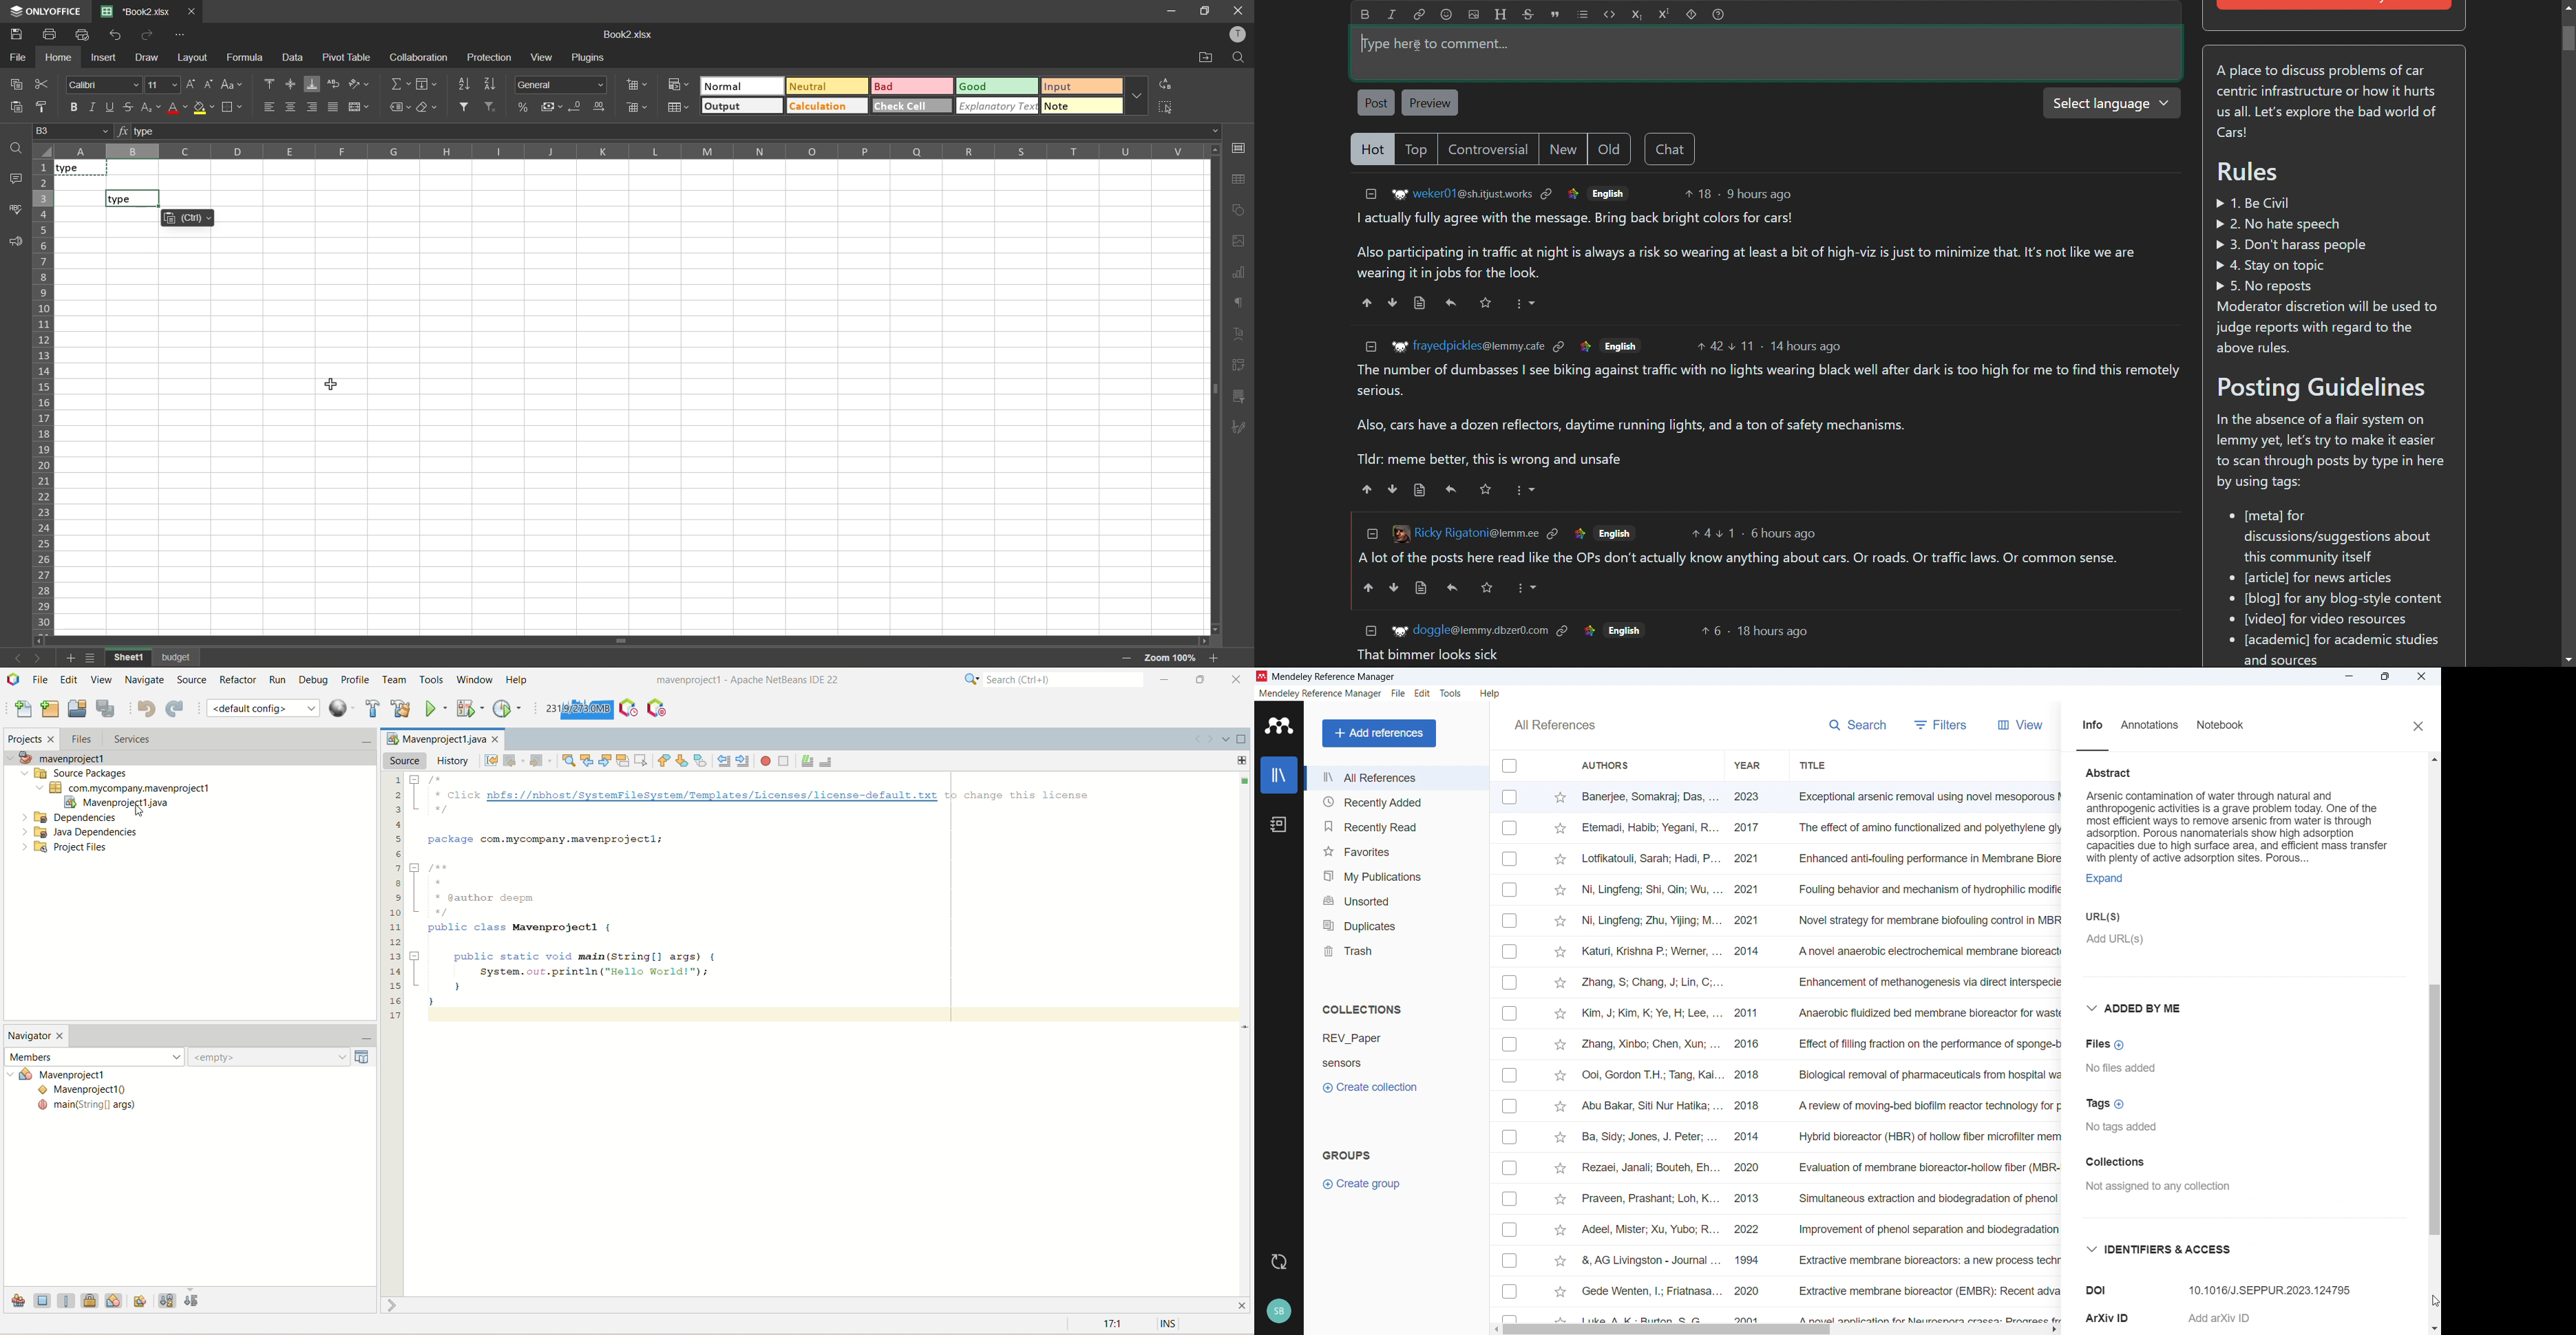 Image resolution: width=2576 pixels, height=1344 pixels. What do you see at coordinates (1203, 59) in the screenshot?
I see `open location` at bounding box center [1203, 59].